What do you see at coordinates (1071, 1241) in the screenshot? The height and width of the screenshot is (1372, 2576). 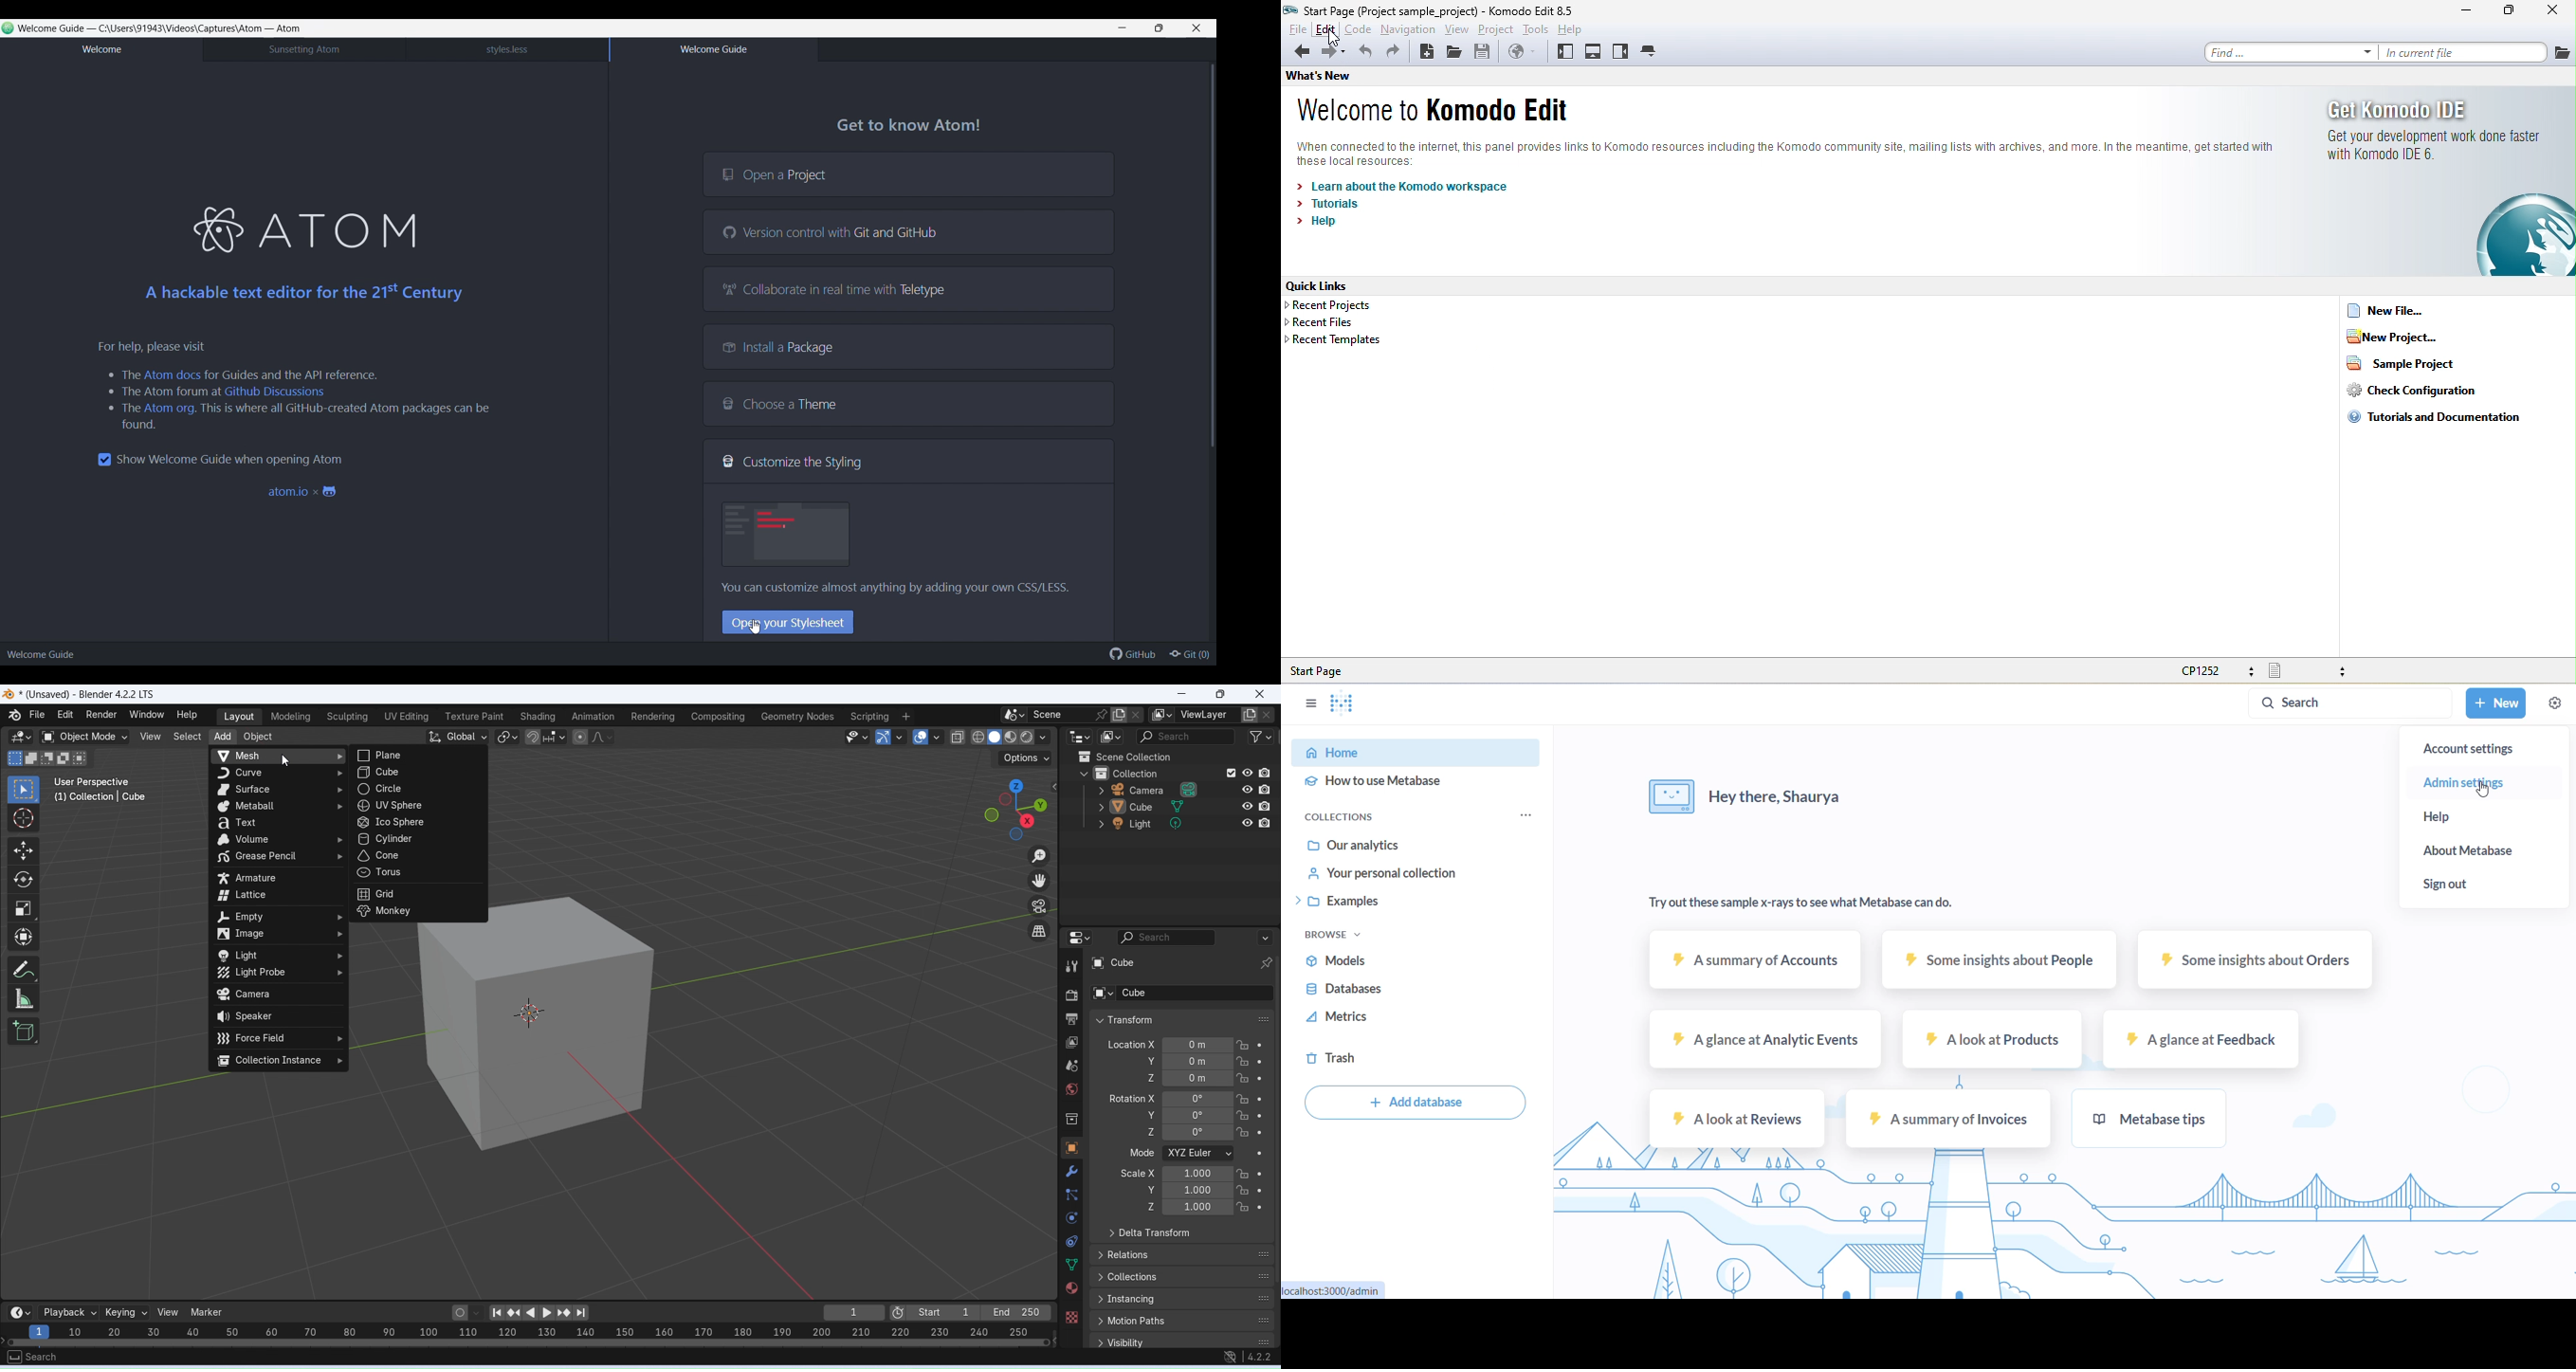 I see `Constraints` at bounding box center [1071, 1241].